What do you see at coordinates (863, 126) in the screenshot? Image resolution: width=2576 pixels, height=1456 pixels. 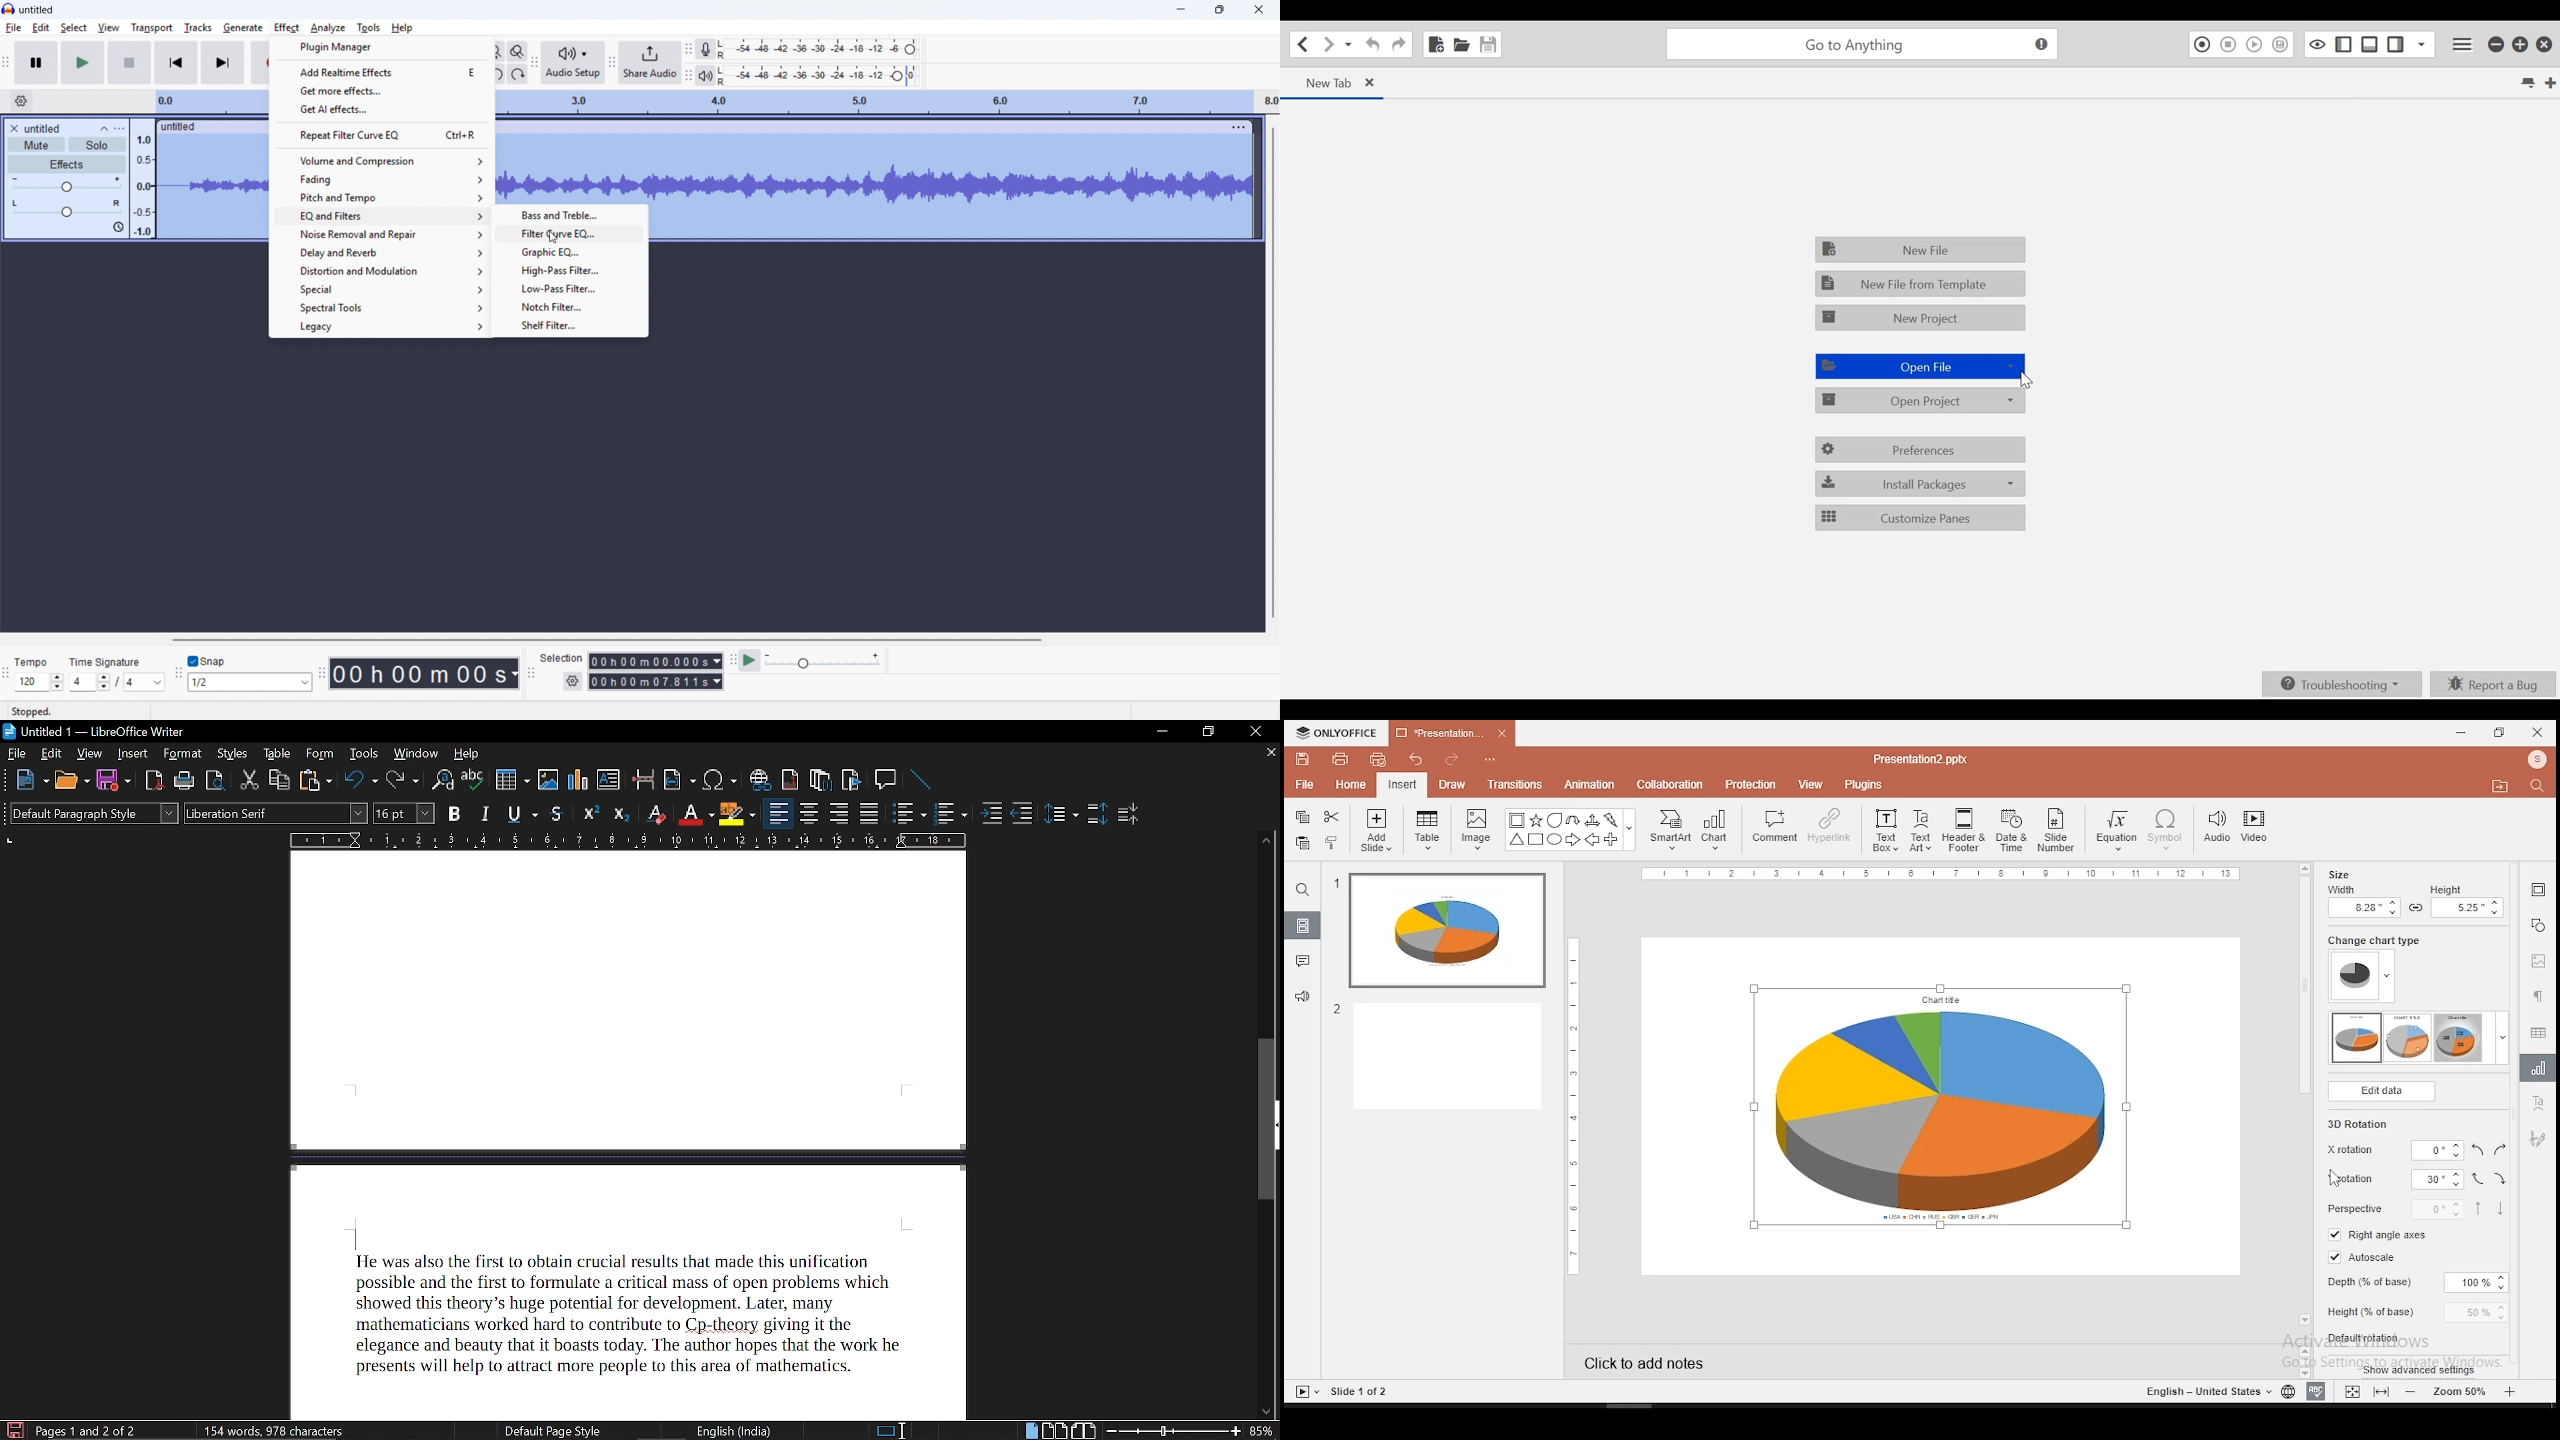 I see `Click to drag ` at bounding box center [863, 126].